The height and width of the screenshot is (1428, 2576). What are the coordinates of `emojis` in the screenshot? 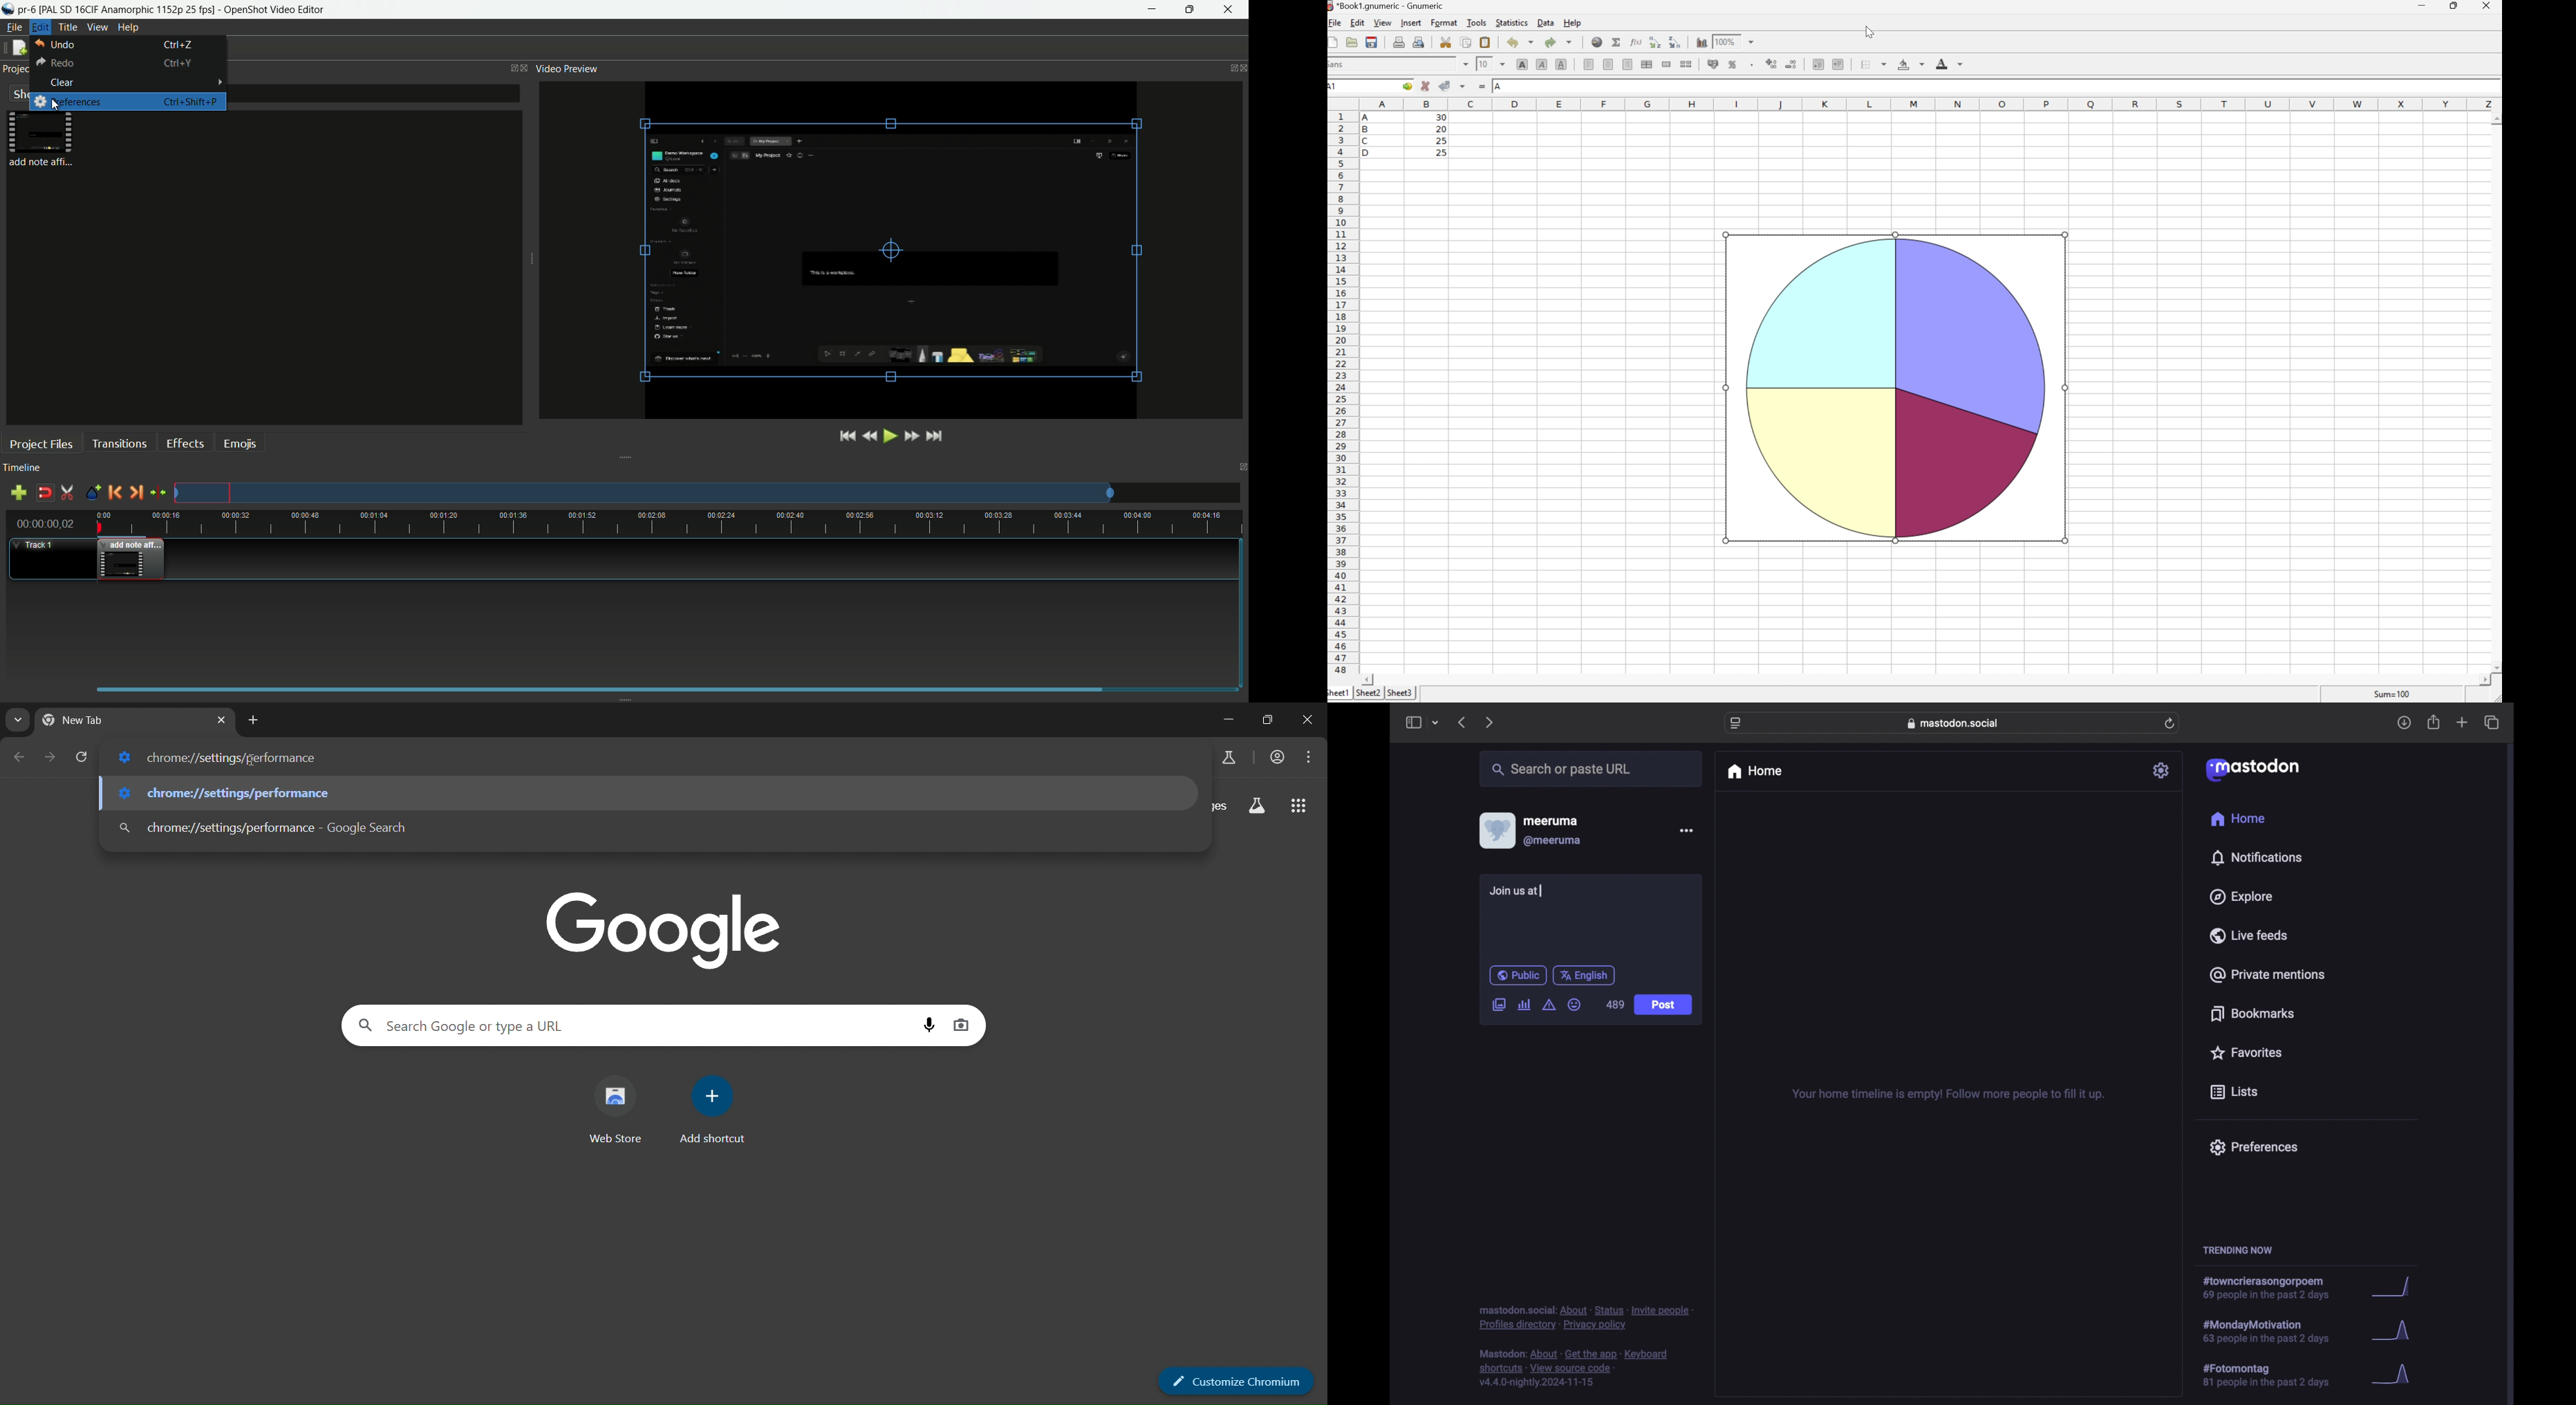 It's located at (240, 444).